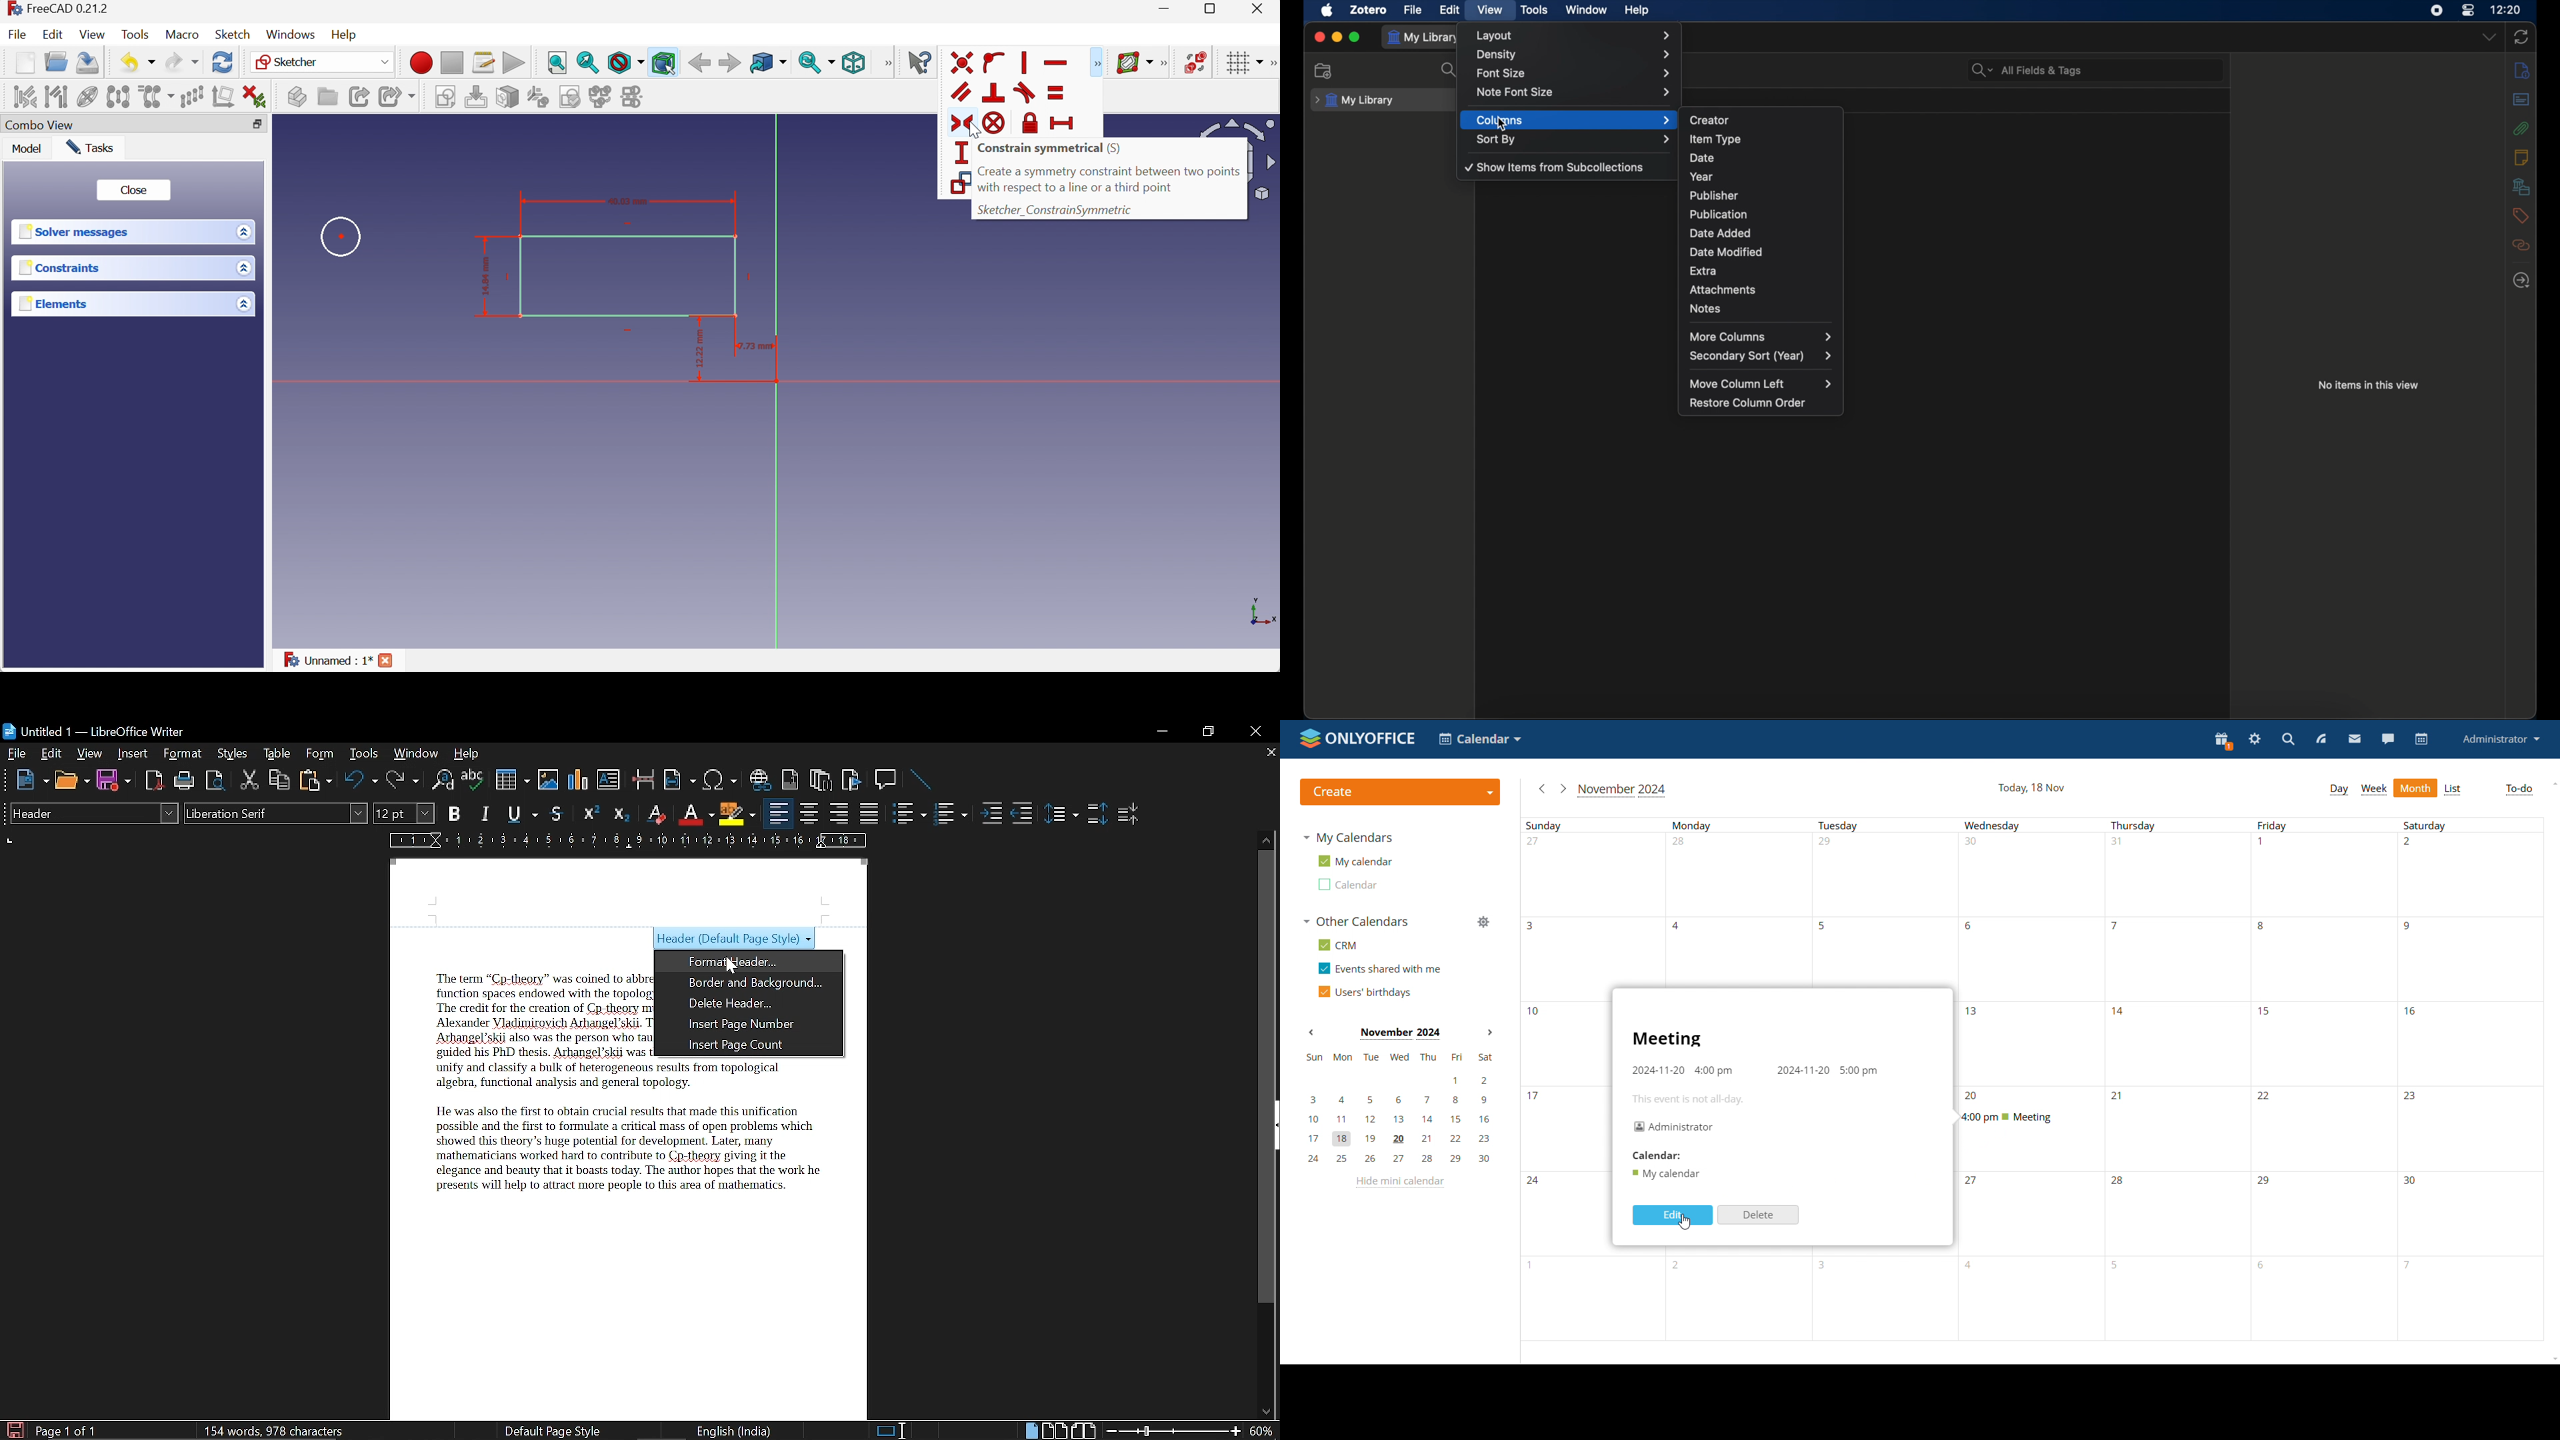 This screenshot has height=1456, width=2576. What do you see at coordinates (1022, 813) in the screenshot?
I see `Decrease indent` at bounding box center [1022, 813].